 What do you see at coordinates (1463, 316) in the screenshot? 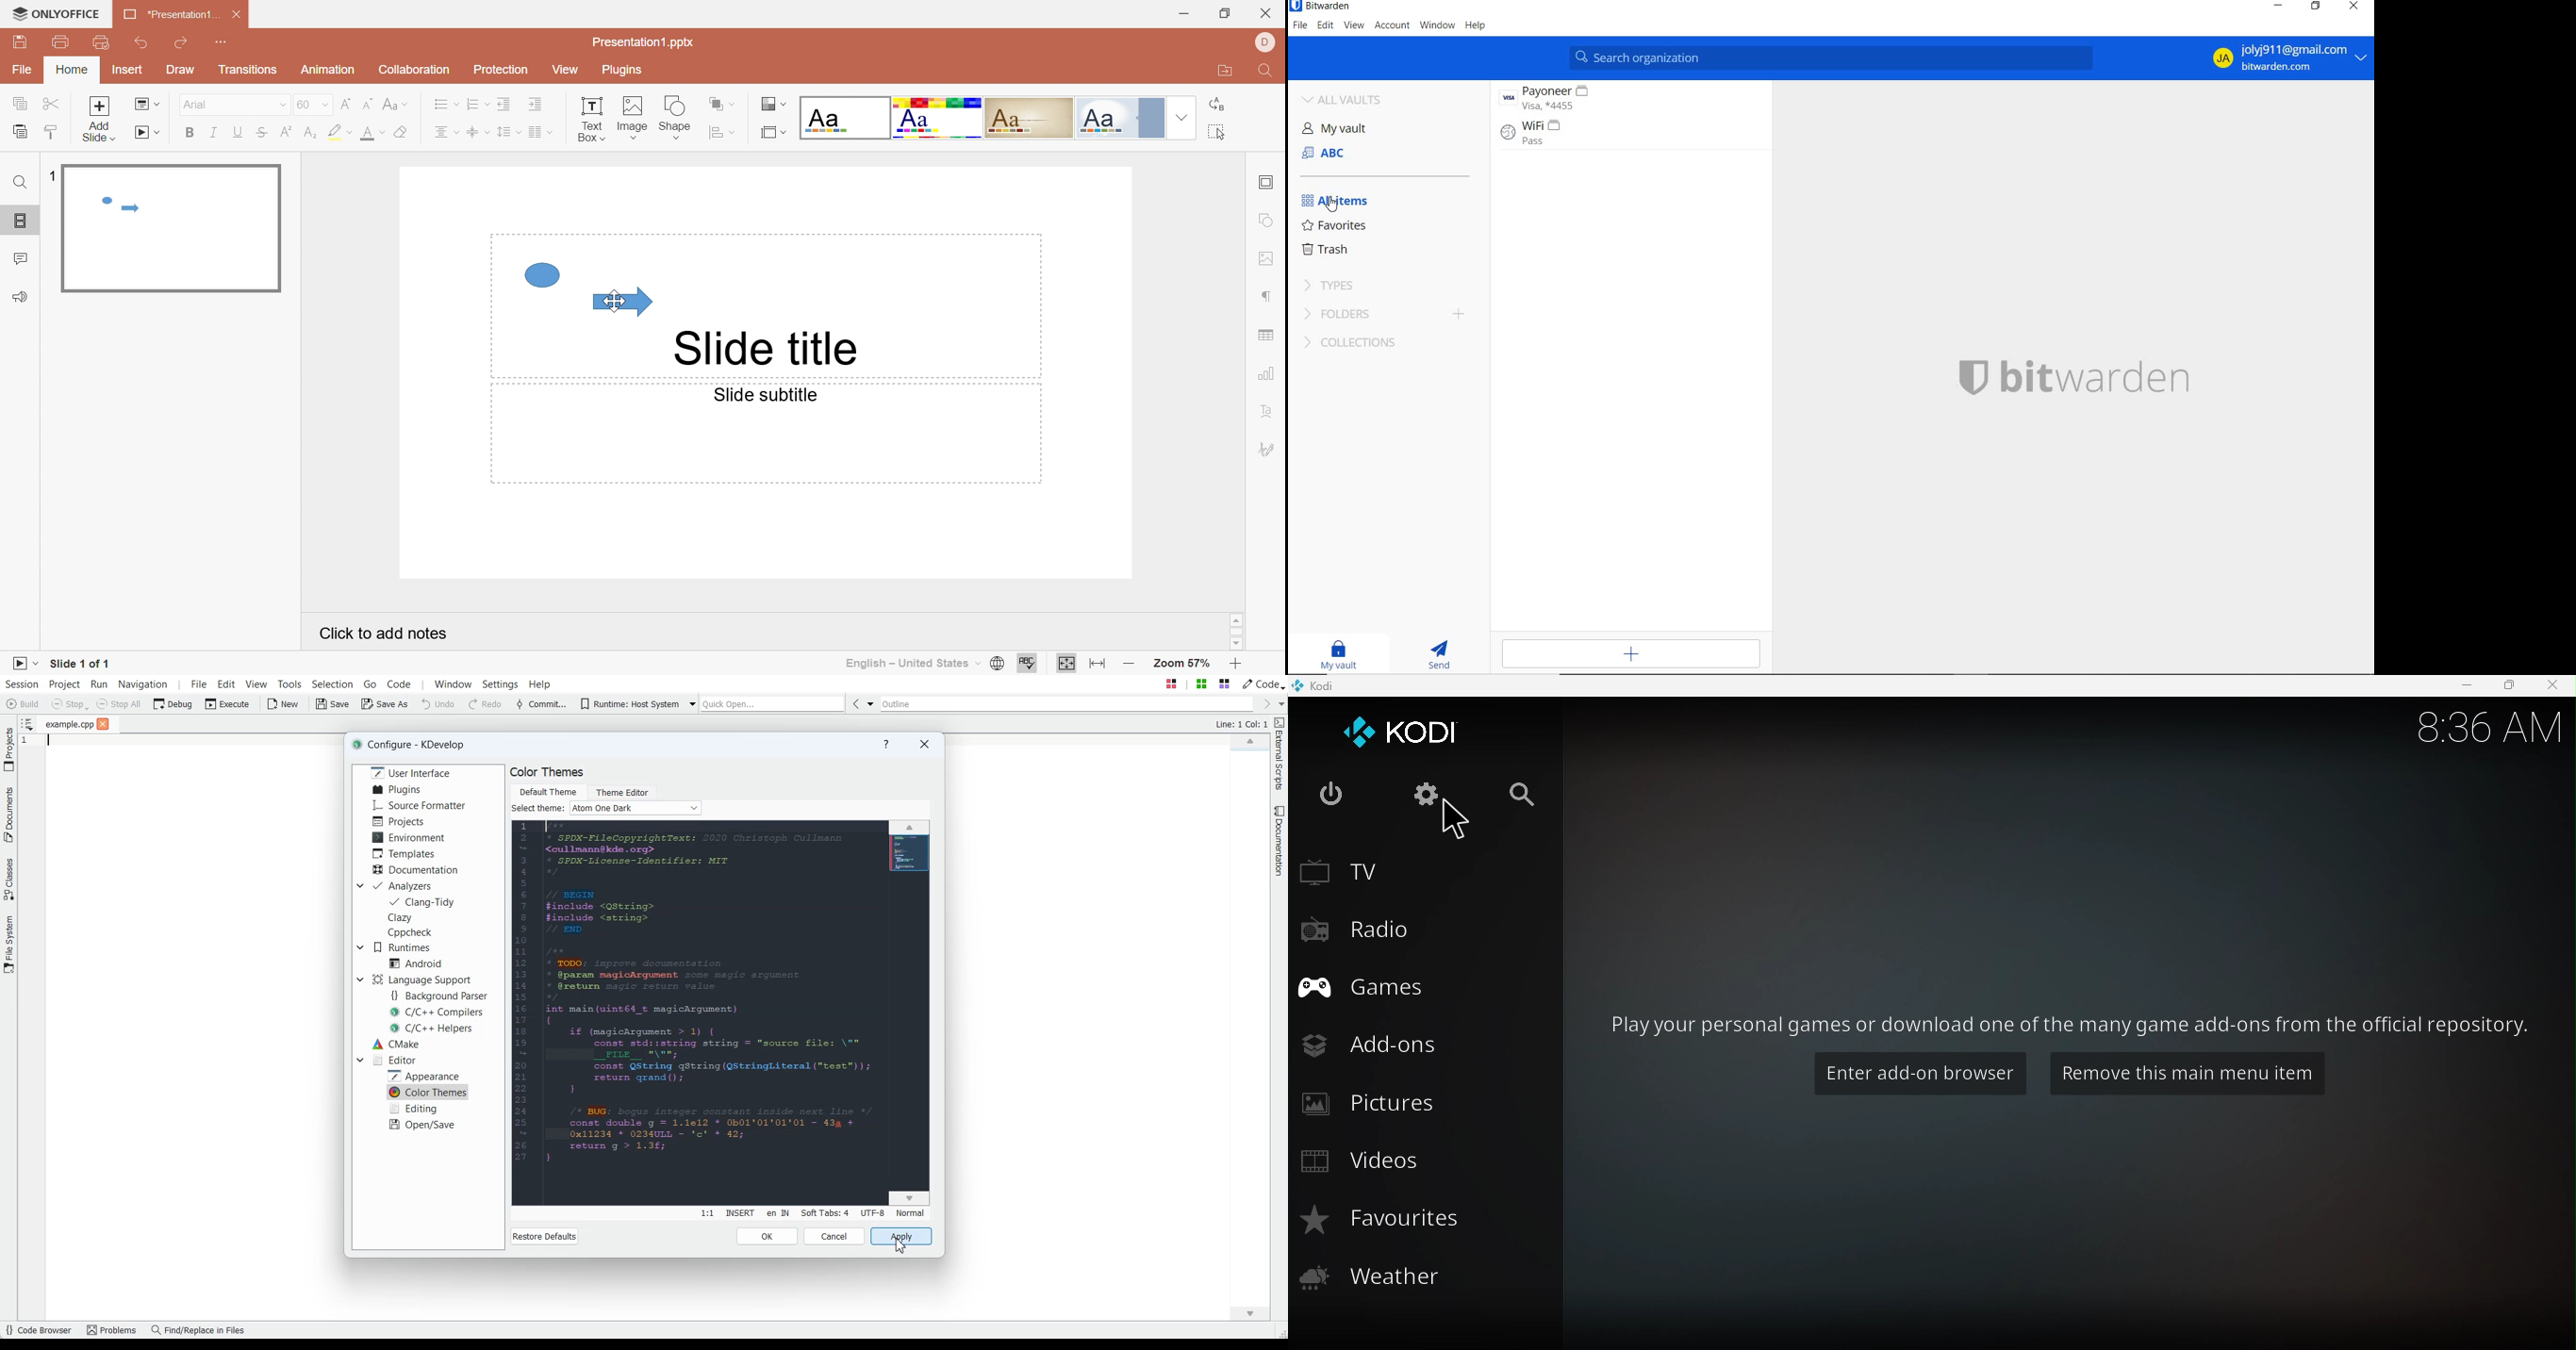
I see `add folder` at bounding box center [1463, 316].